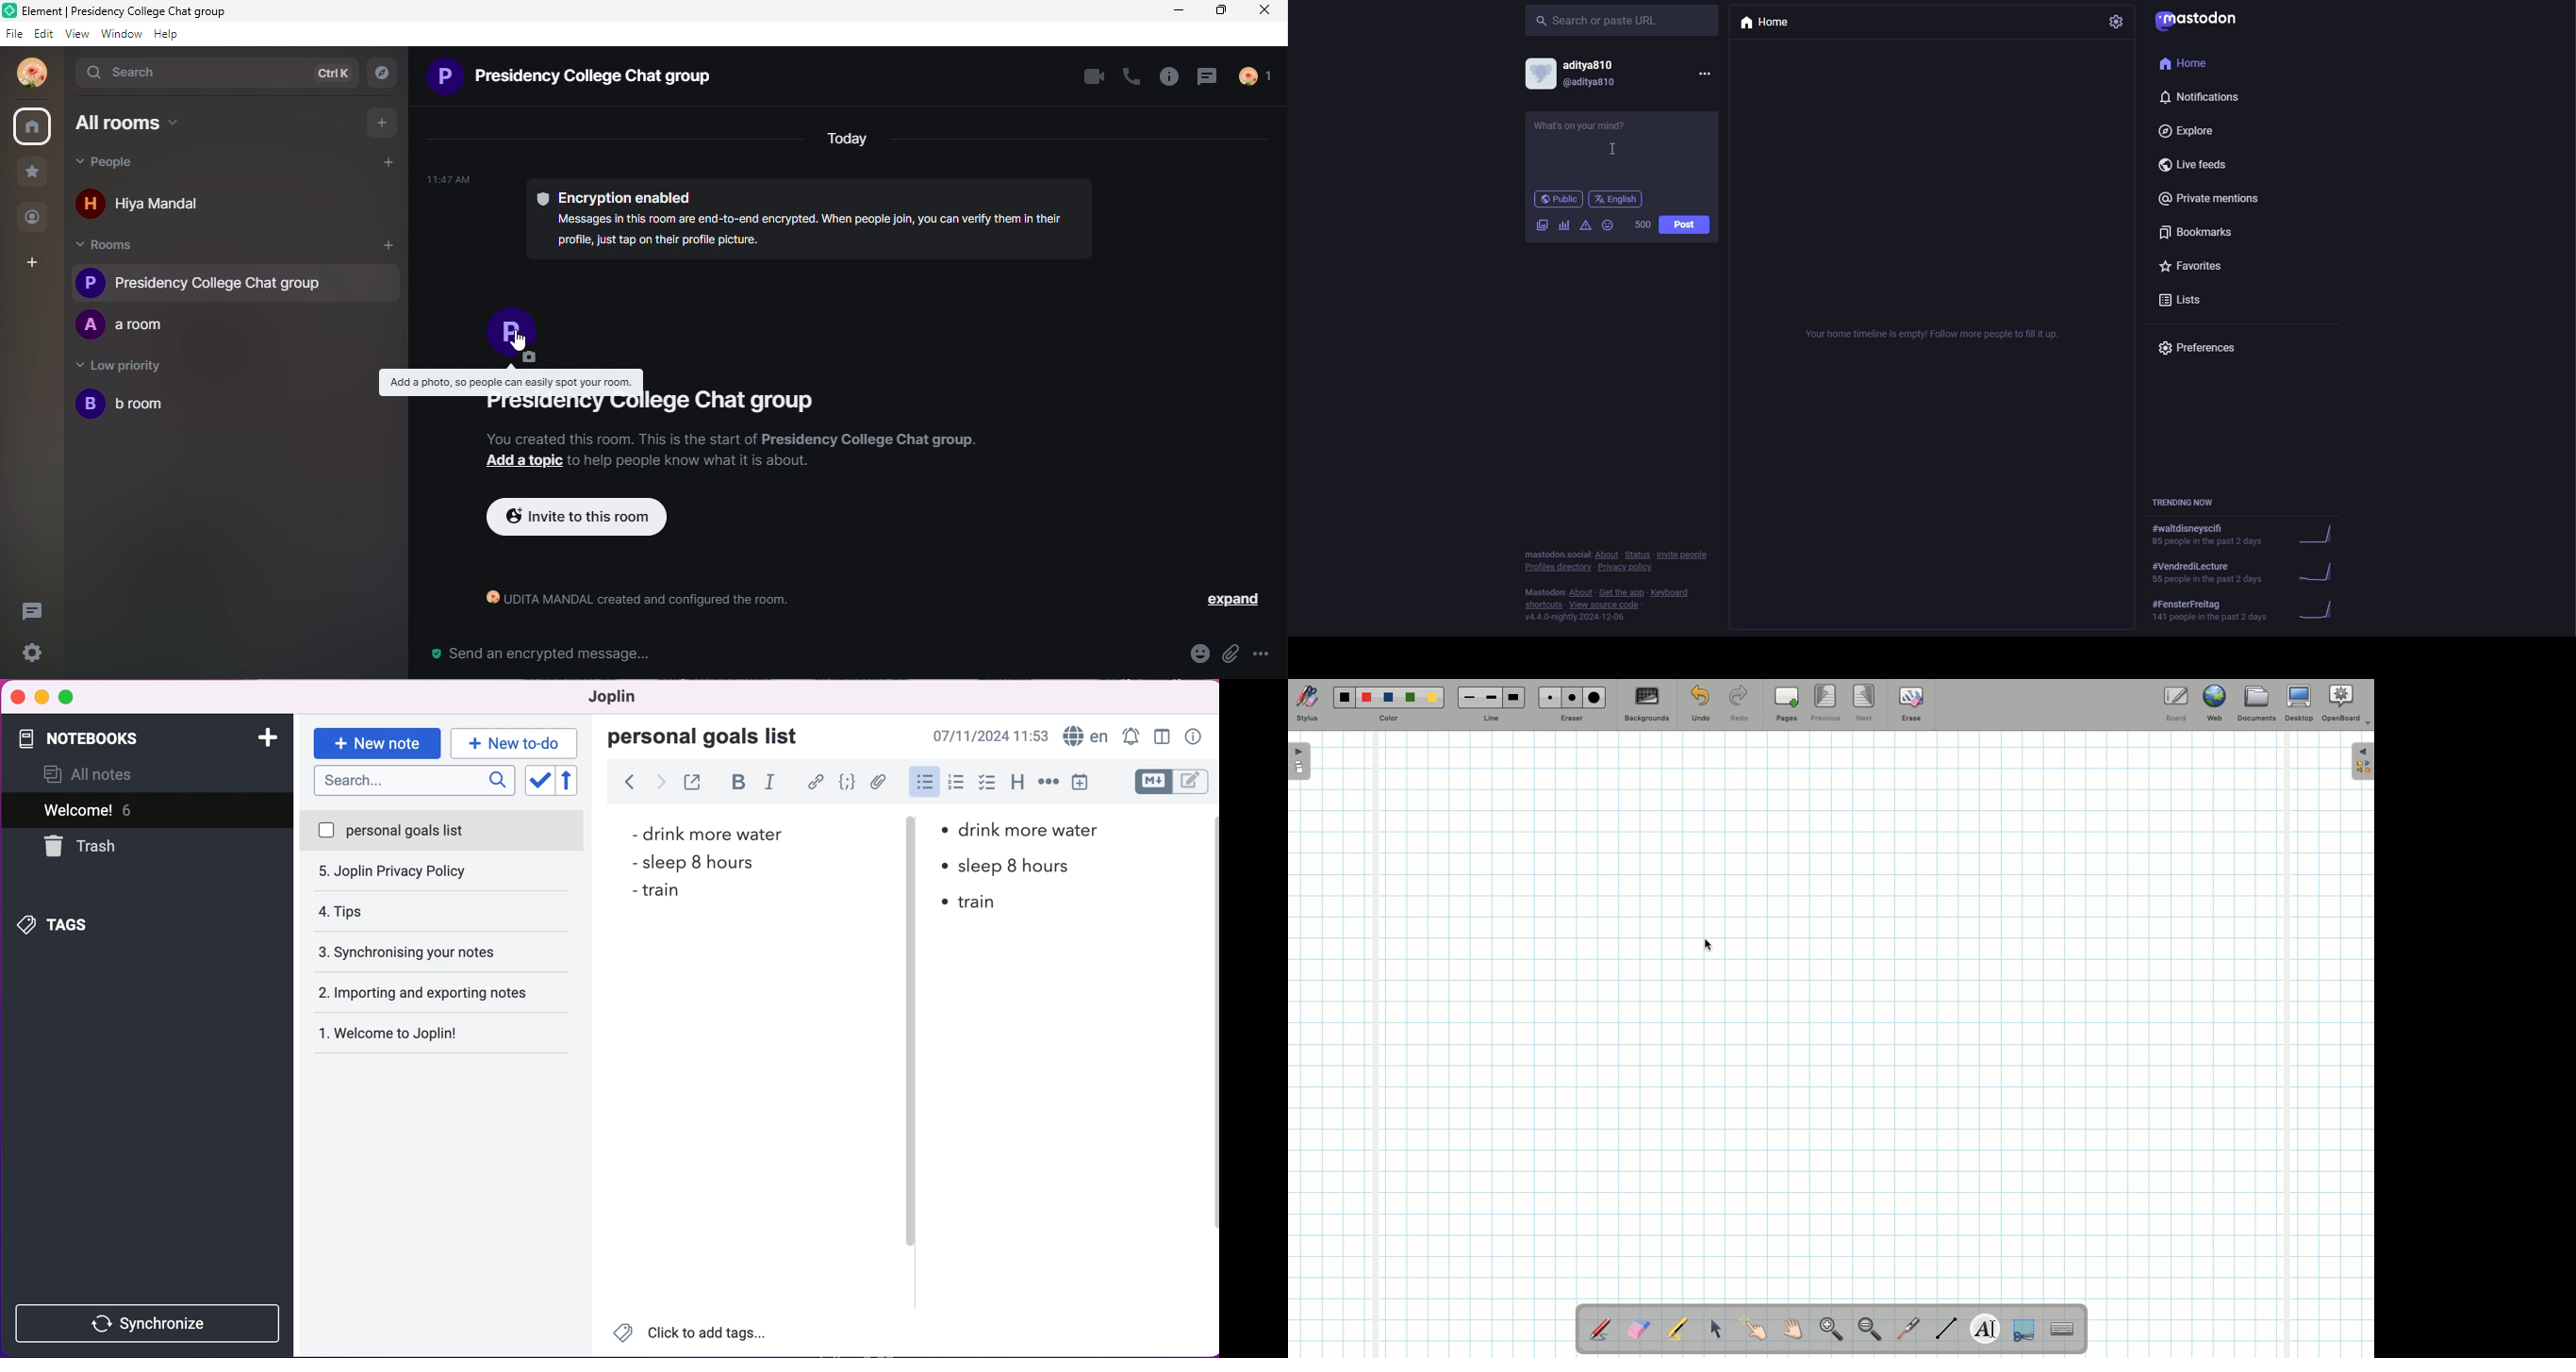 The image size is (2576, 1372). Describe the element at coordinates (95, 776) in the screenshot. I see `all notes` at that location.